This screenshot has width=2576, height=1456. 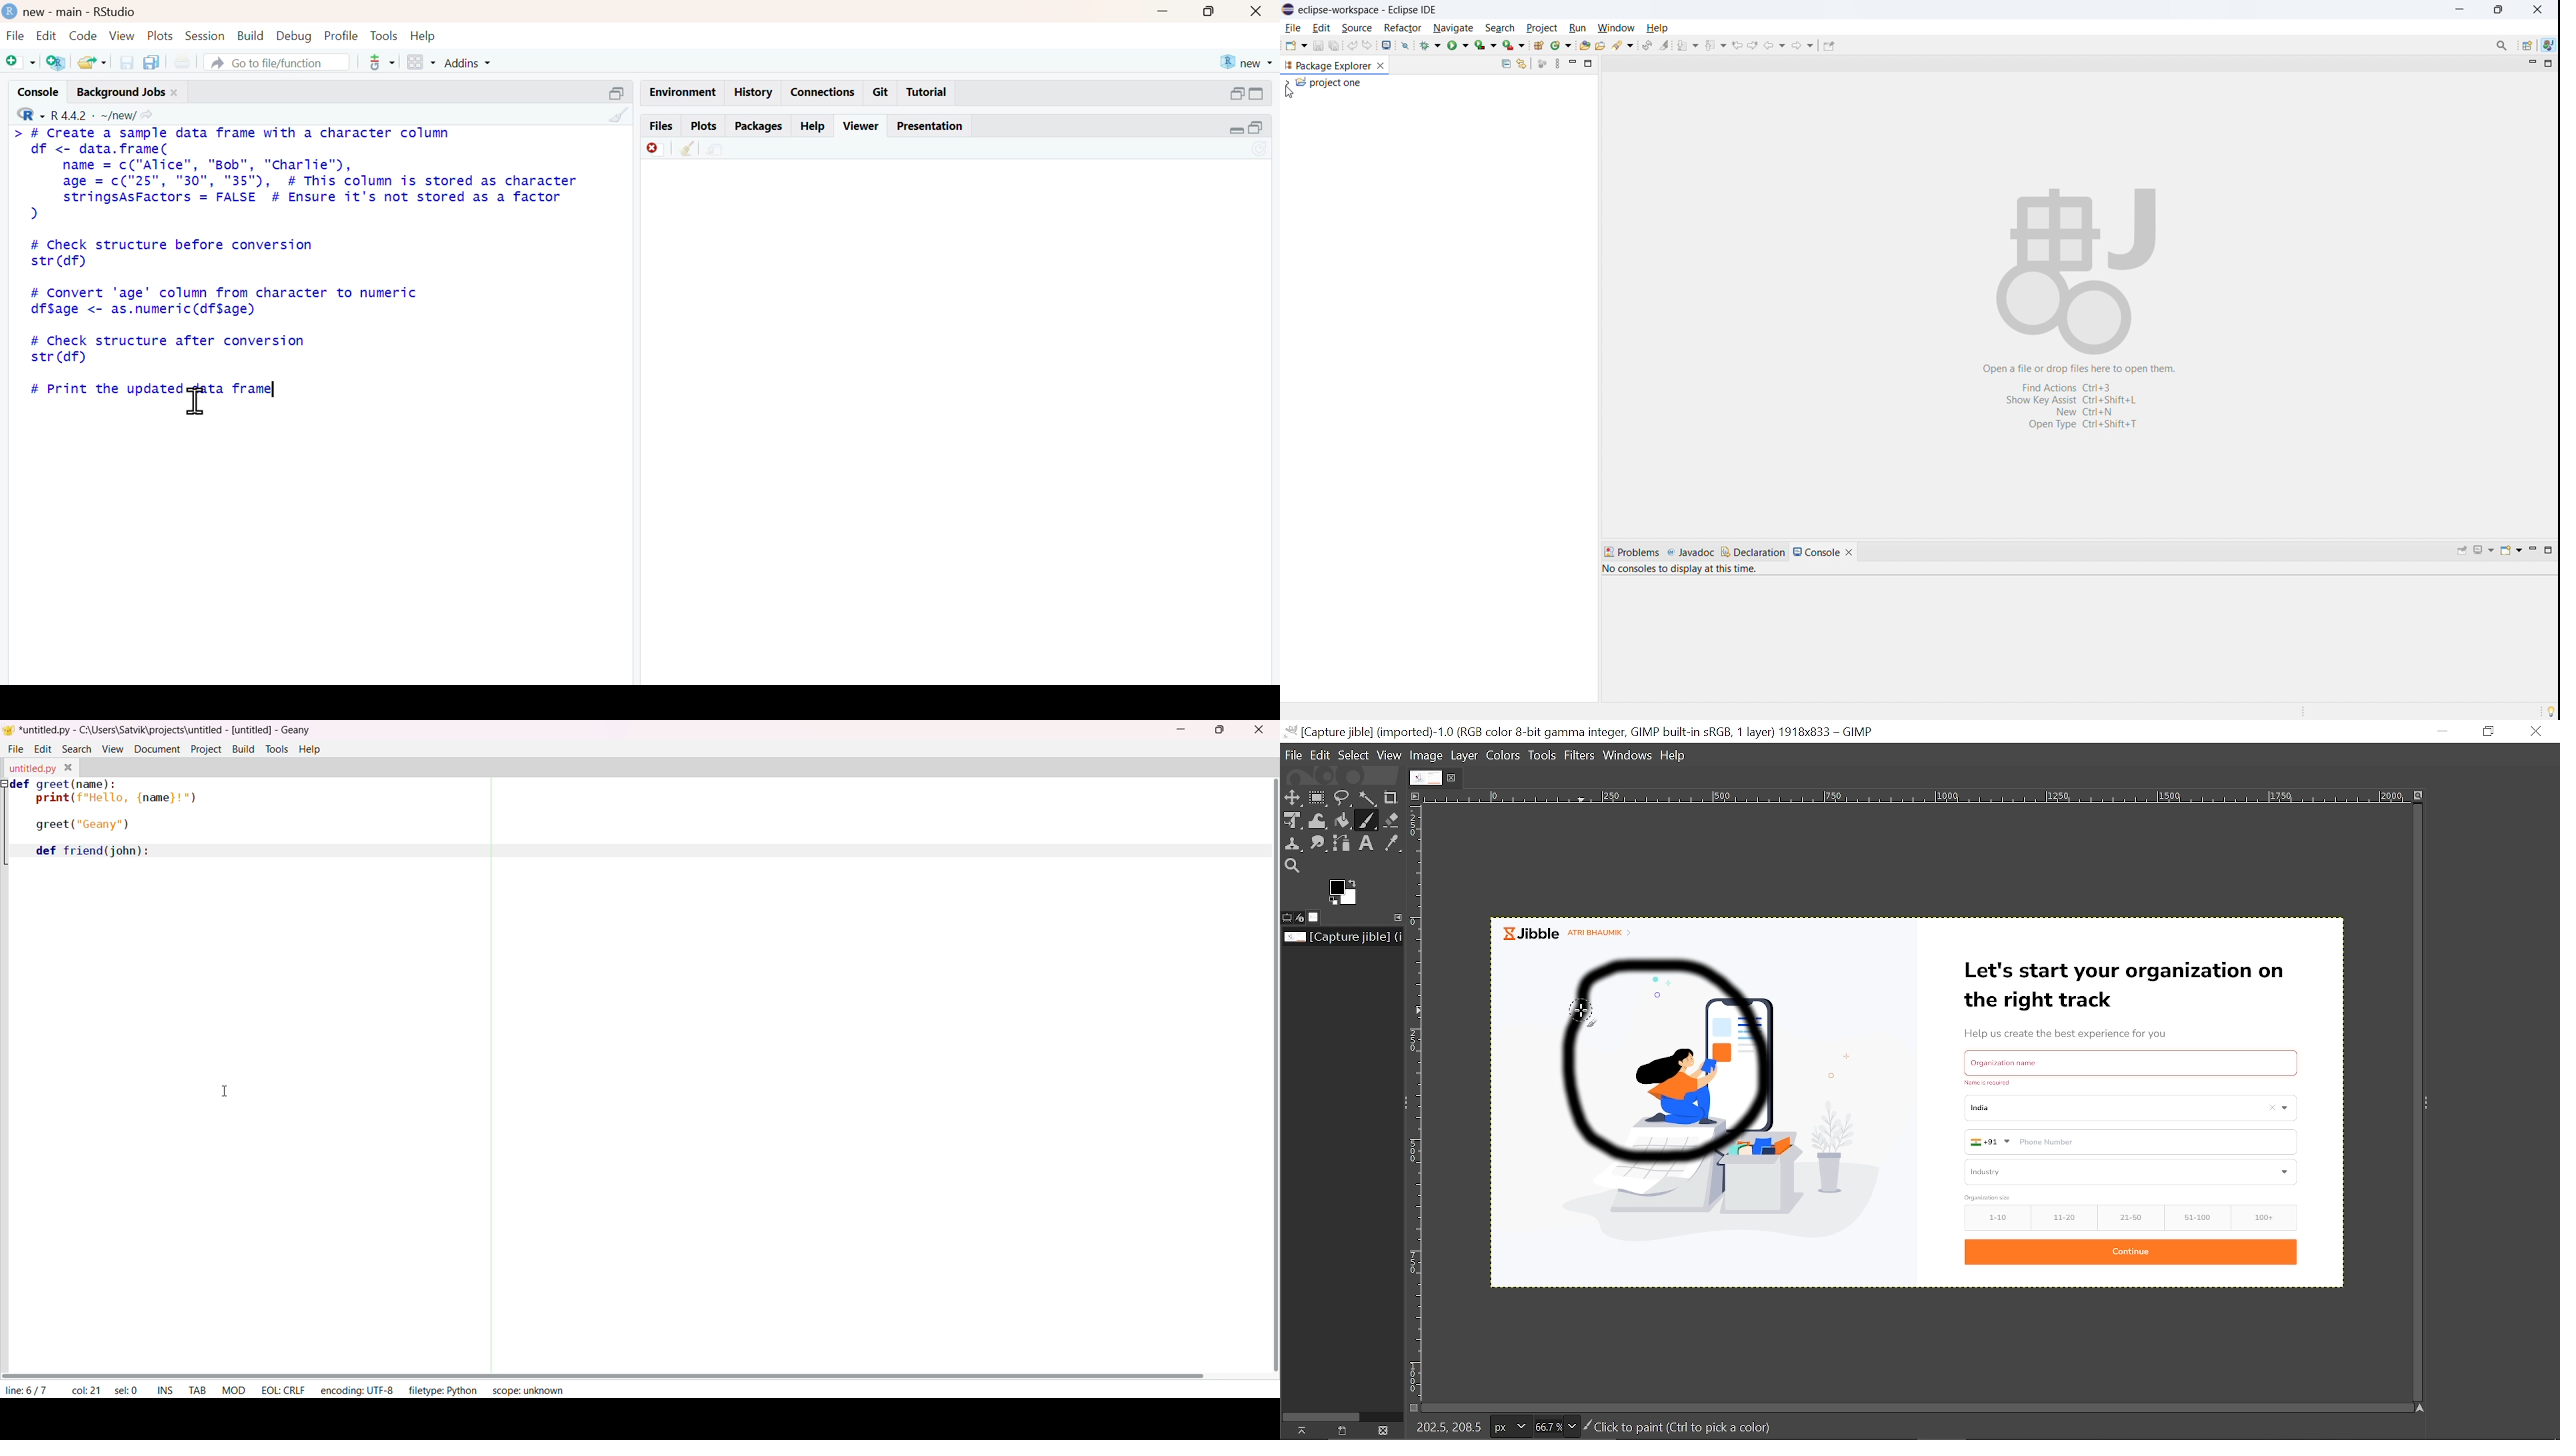 I want to click on copy, so click(x=151, y=63).